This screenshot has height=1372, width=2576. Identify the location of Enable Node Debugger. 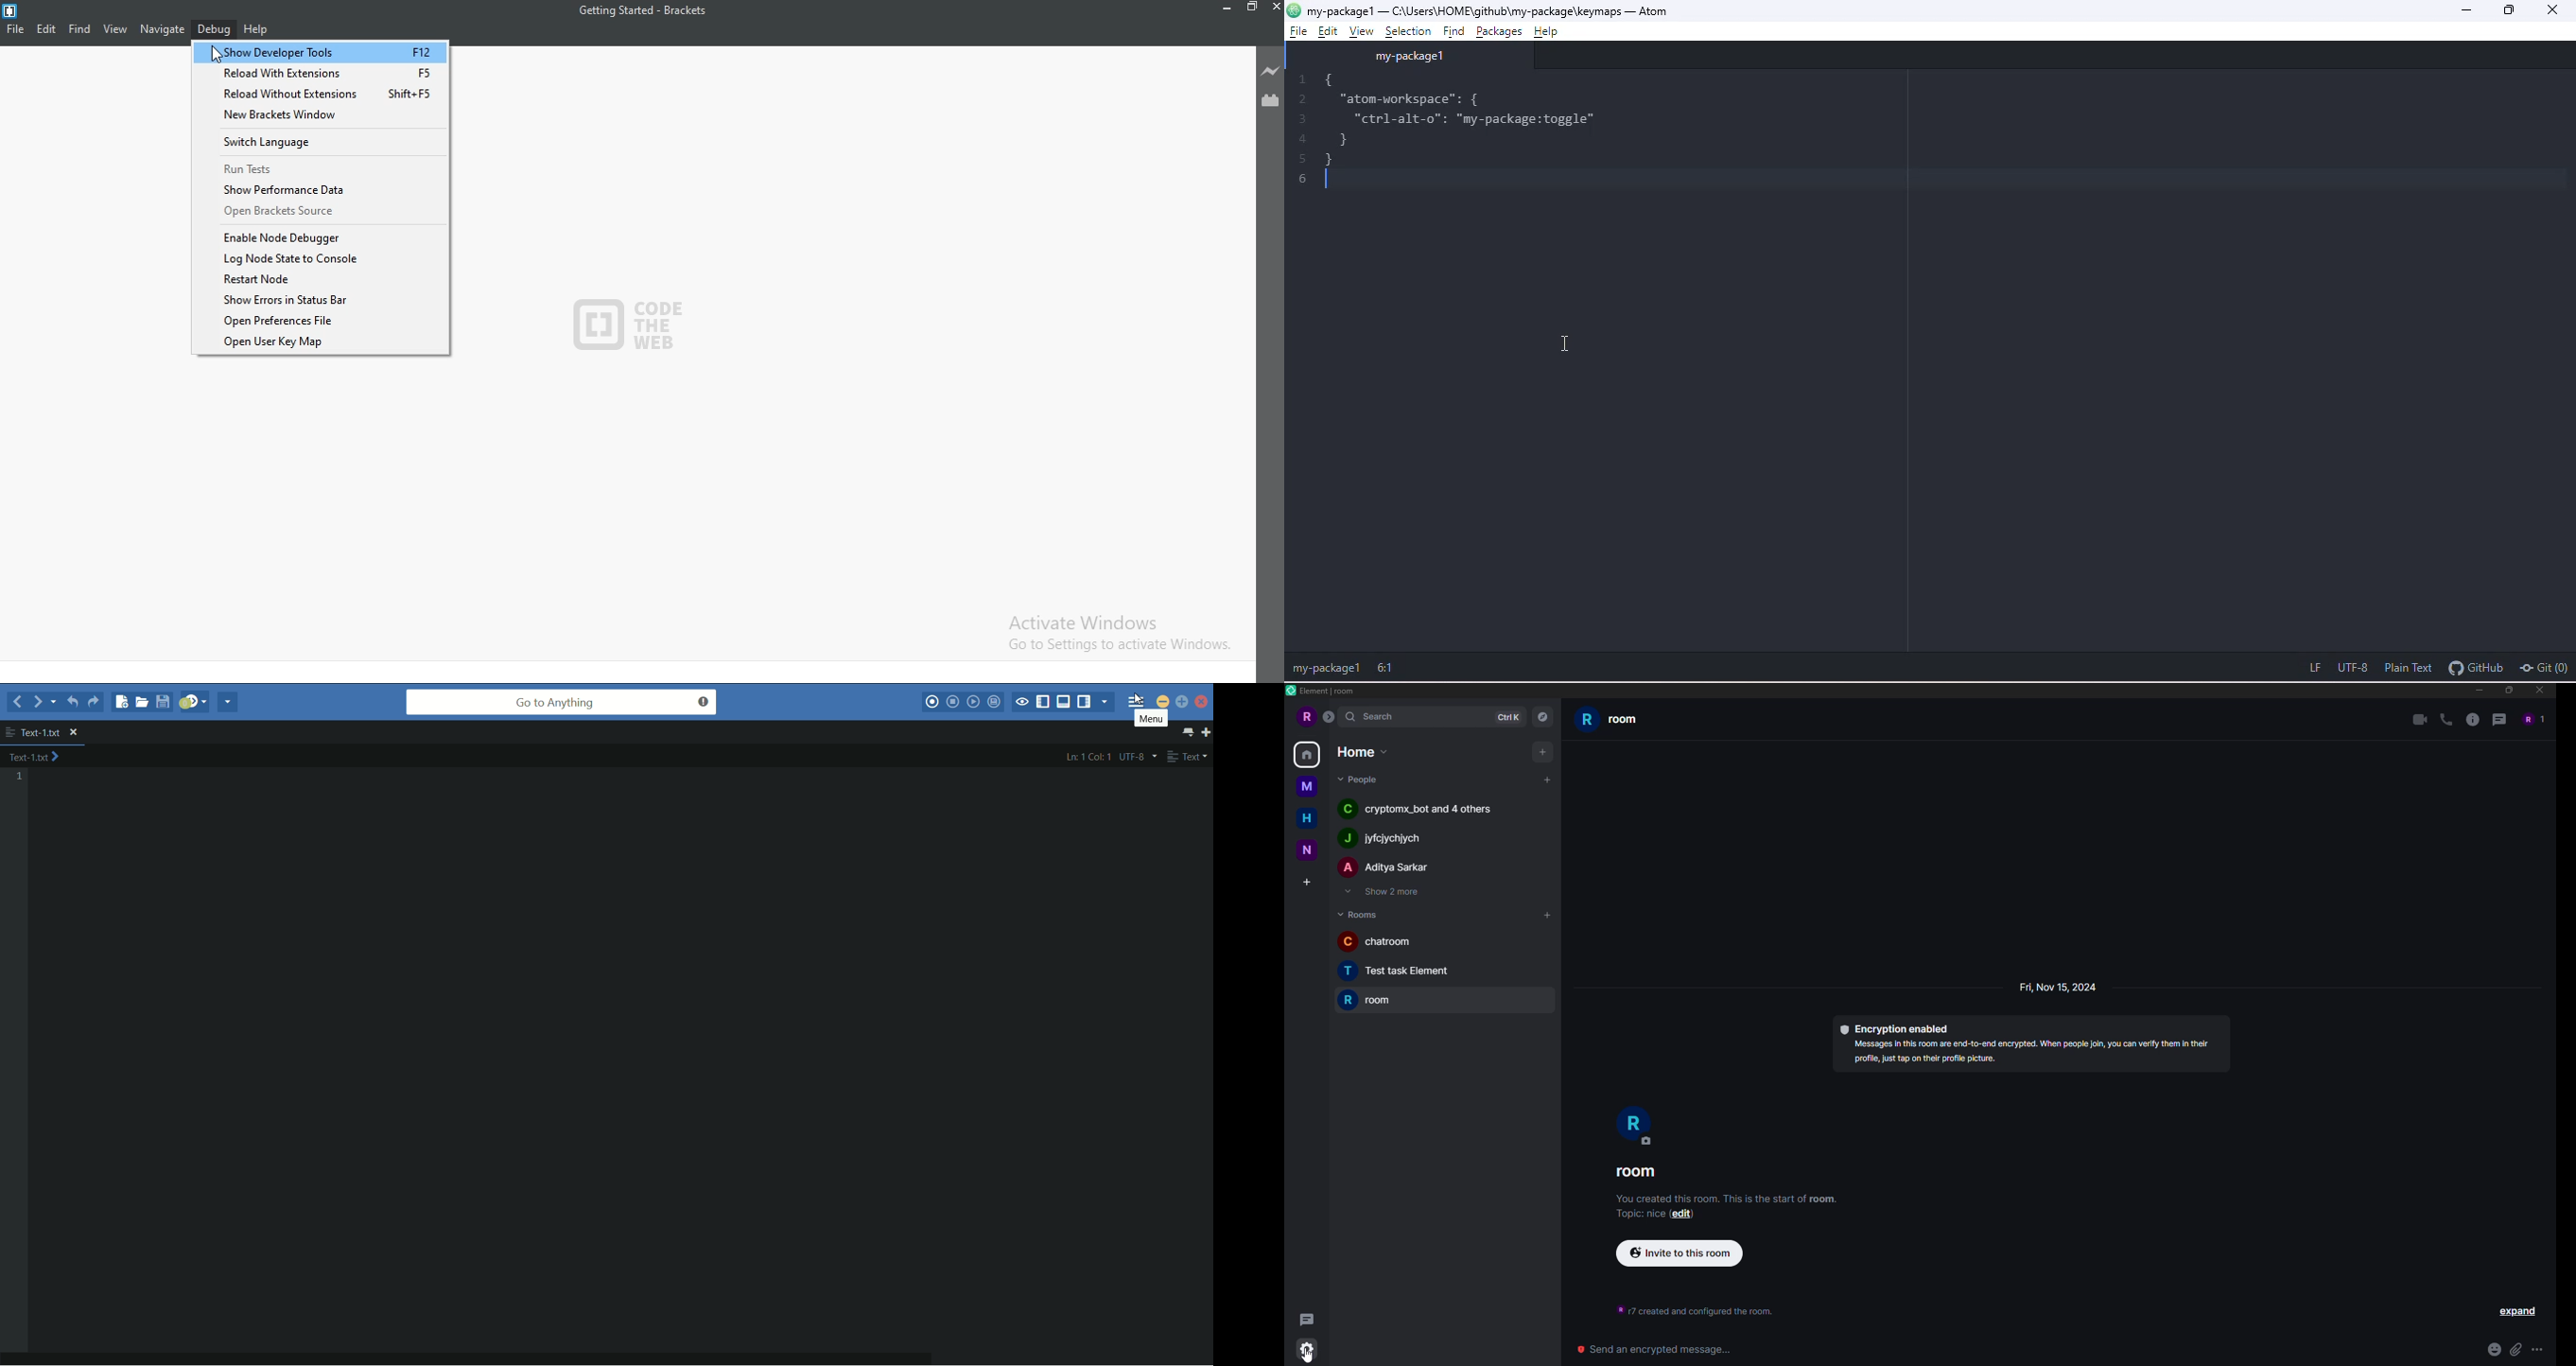
(323, 237).